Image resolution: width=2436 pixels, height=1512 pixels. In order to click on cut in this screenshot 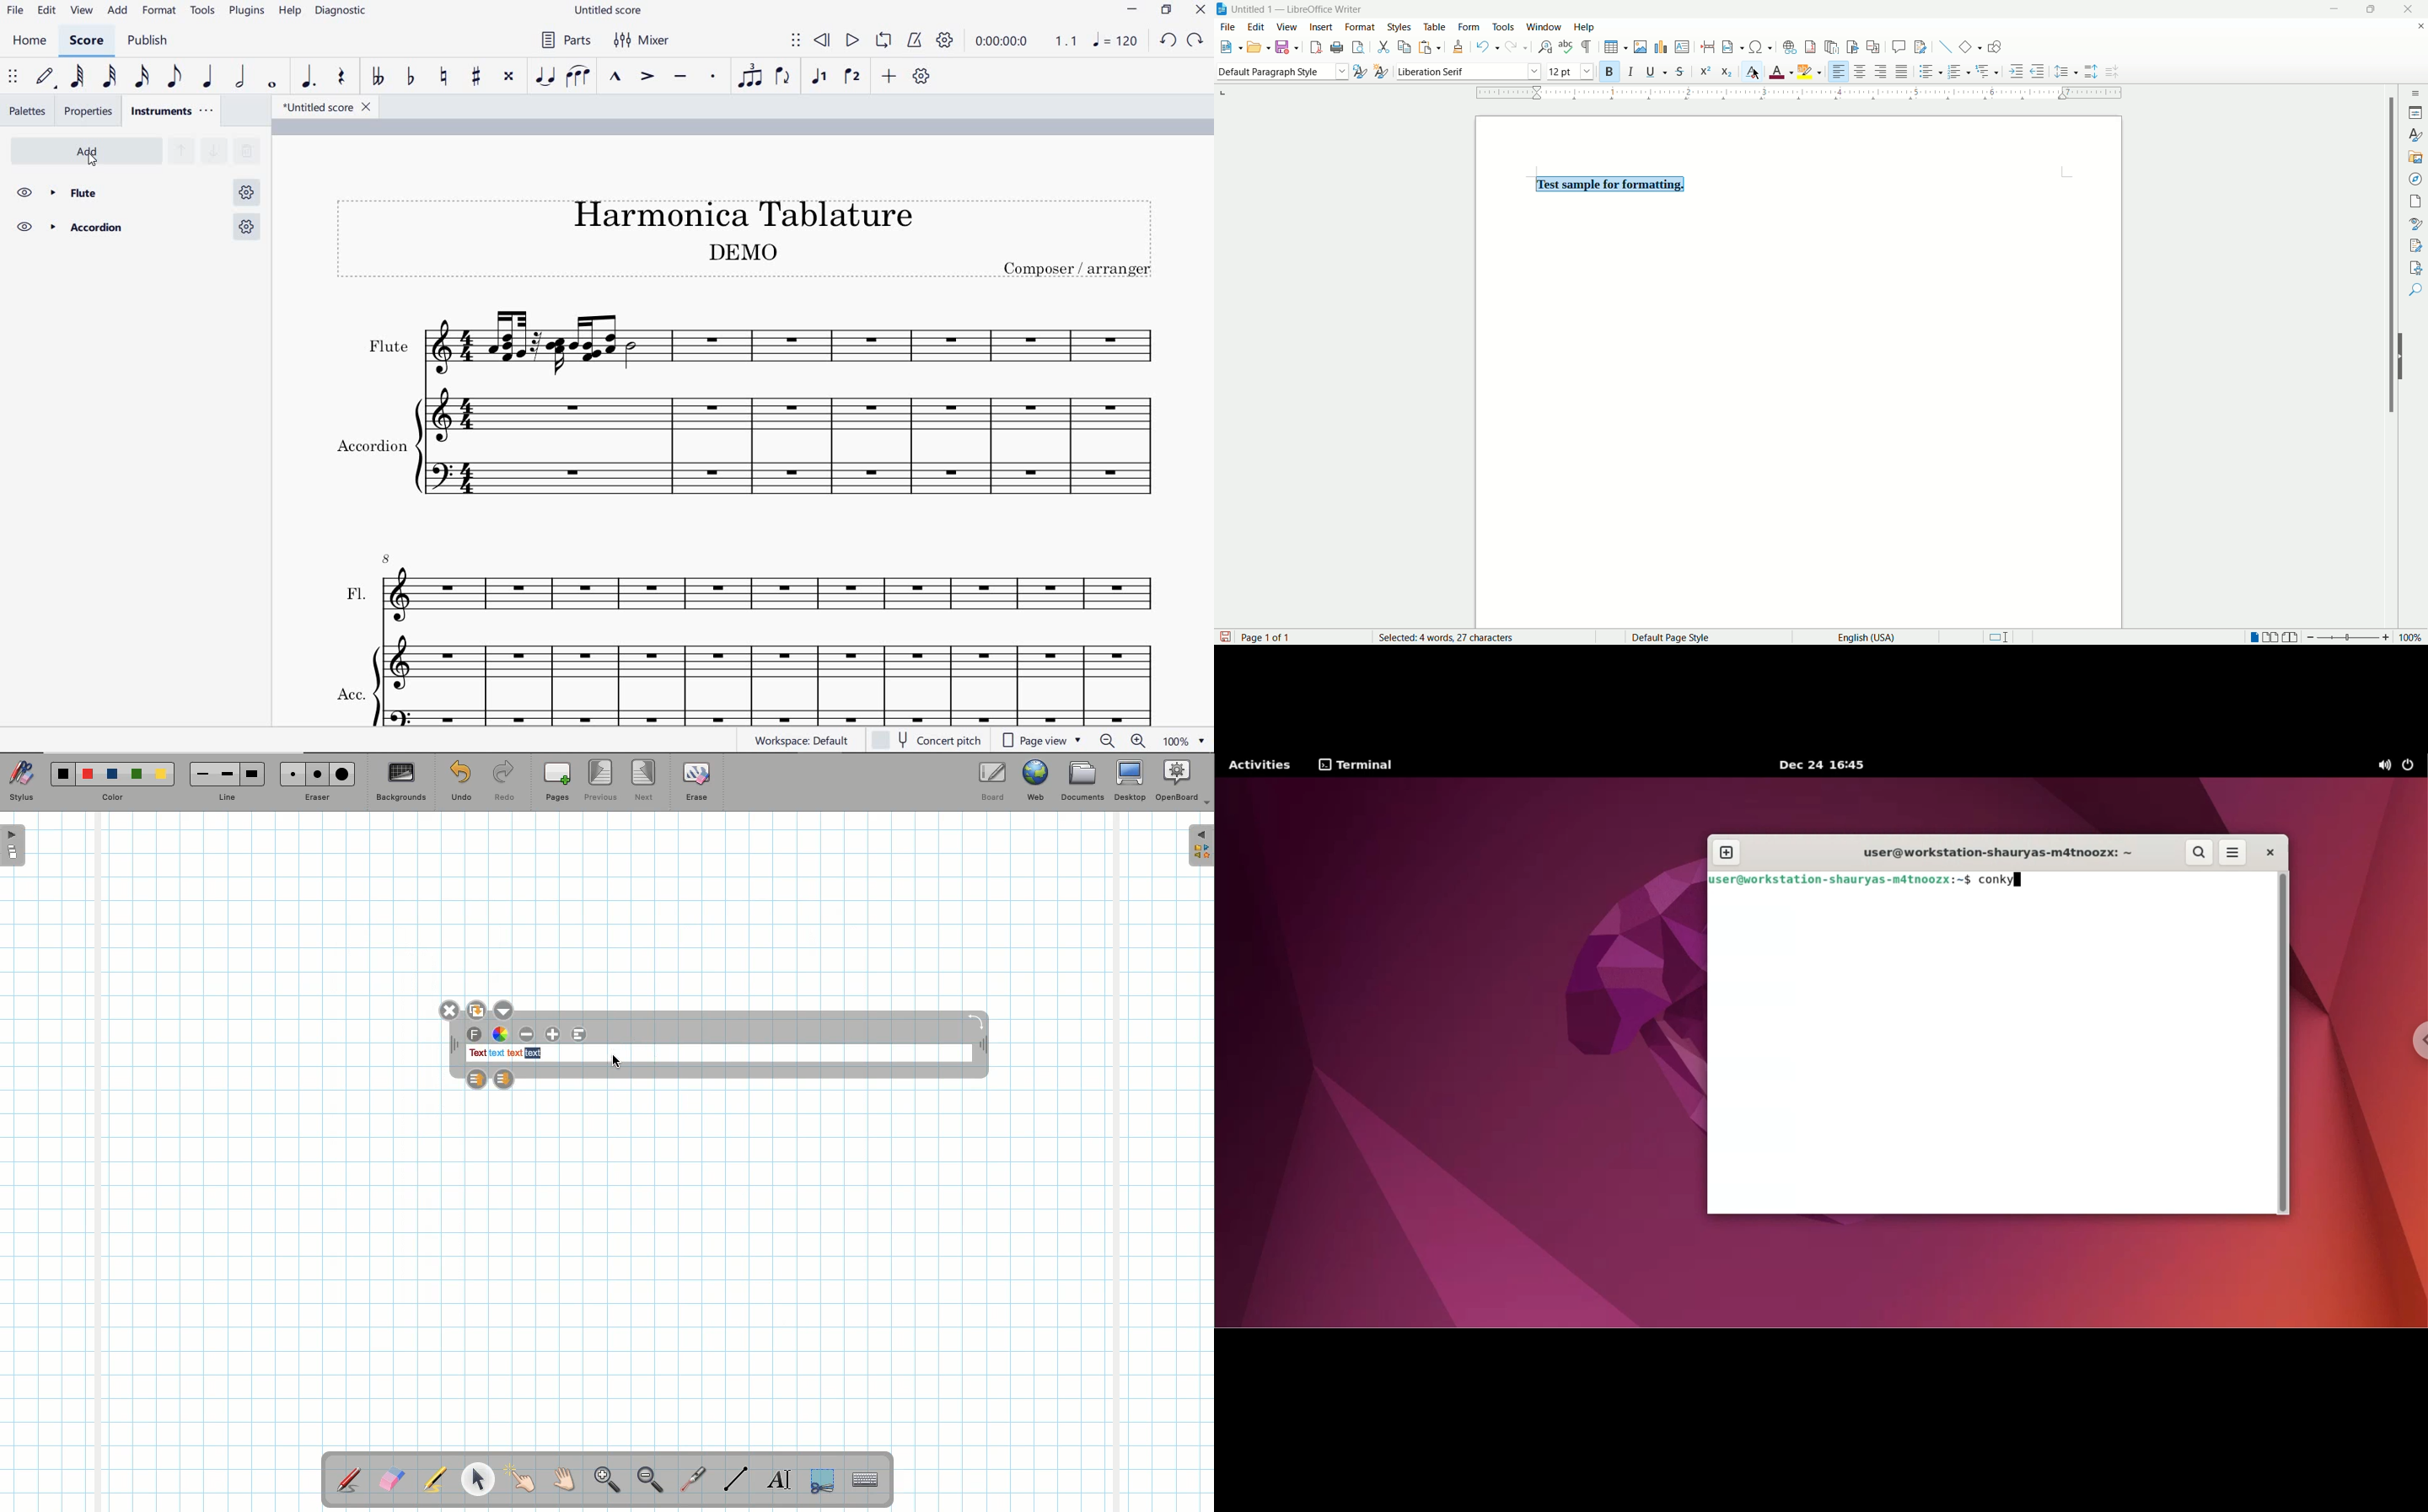, I will do `click(1382, 47)`.